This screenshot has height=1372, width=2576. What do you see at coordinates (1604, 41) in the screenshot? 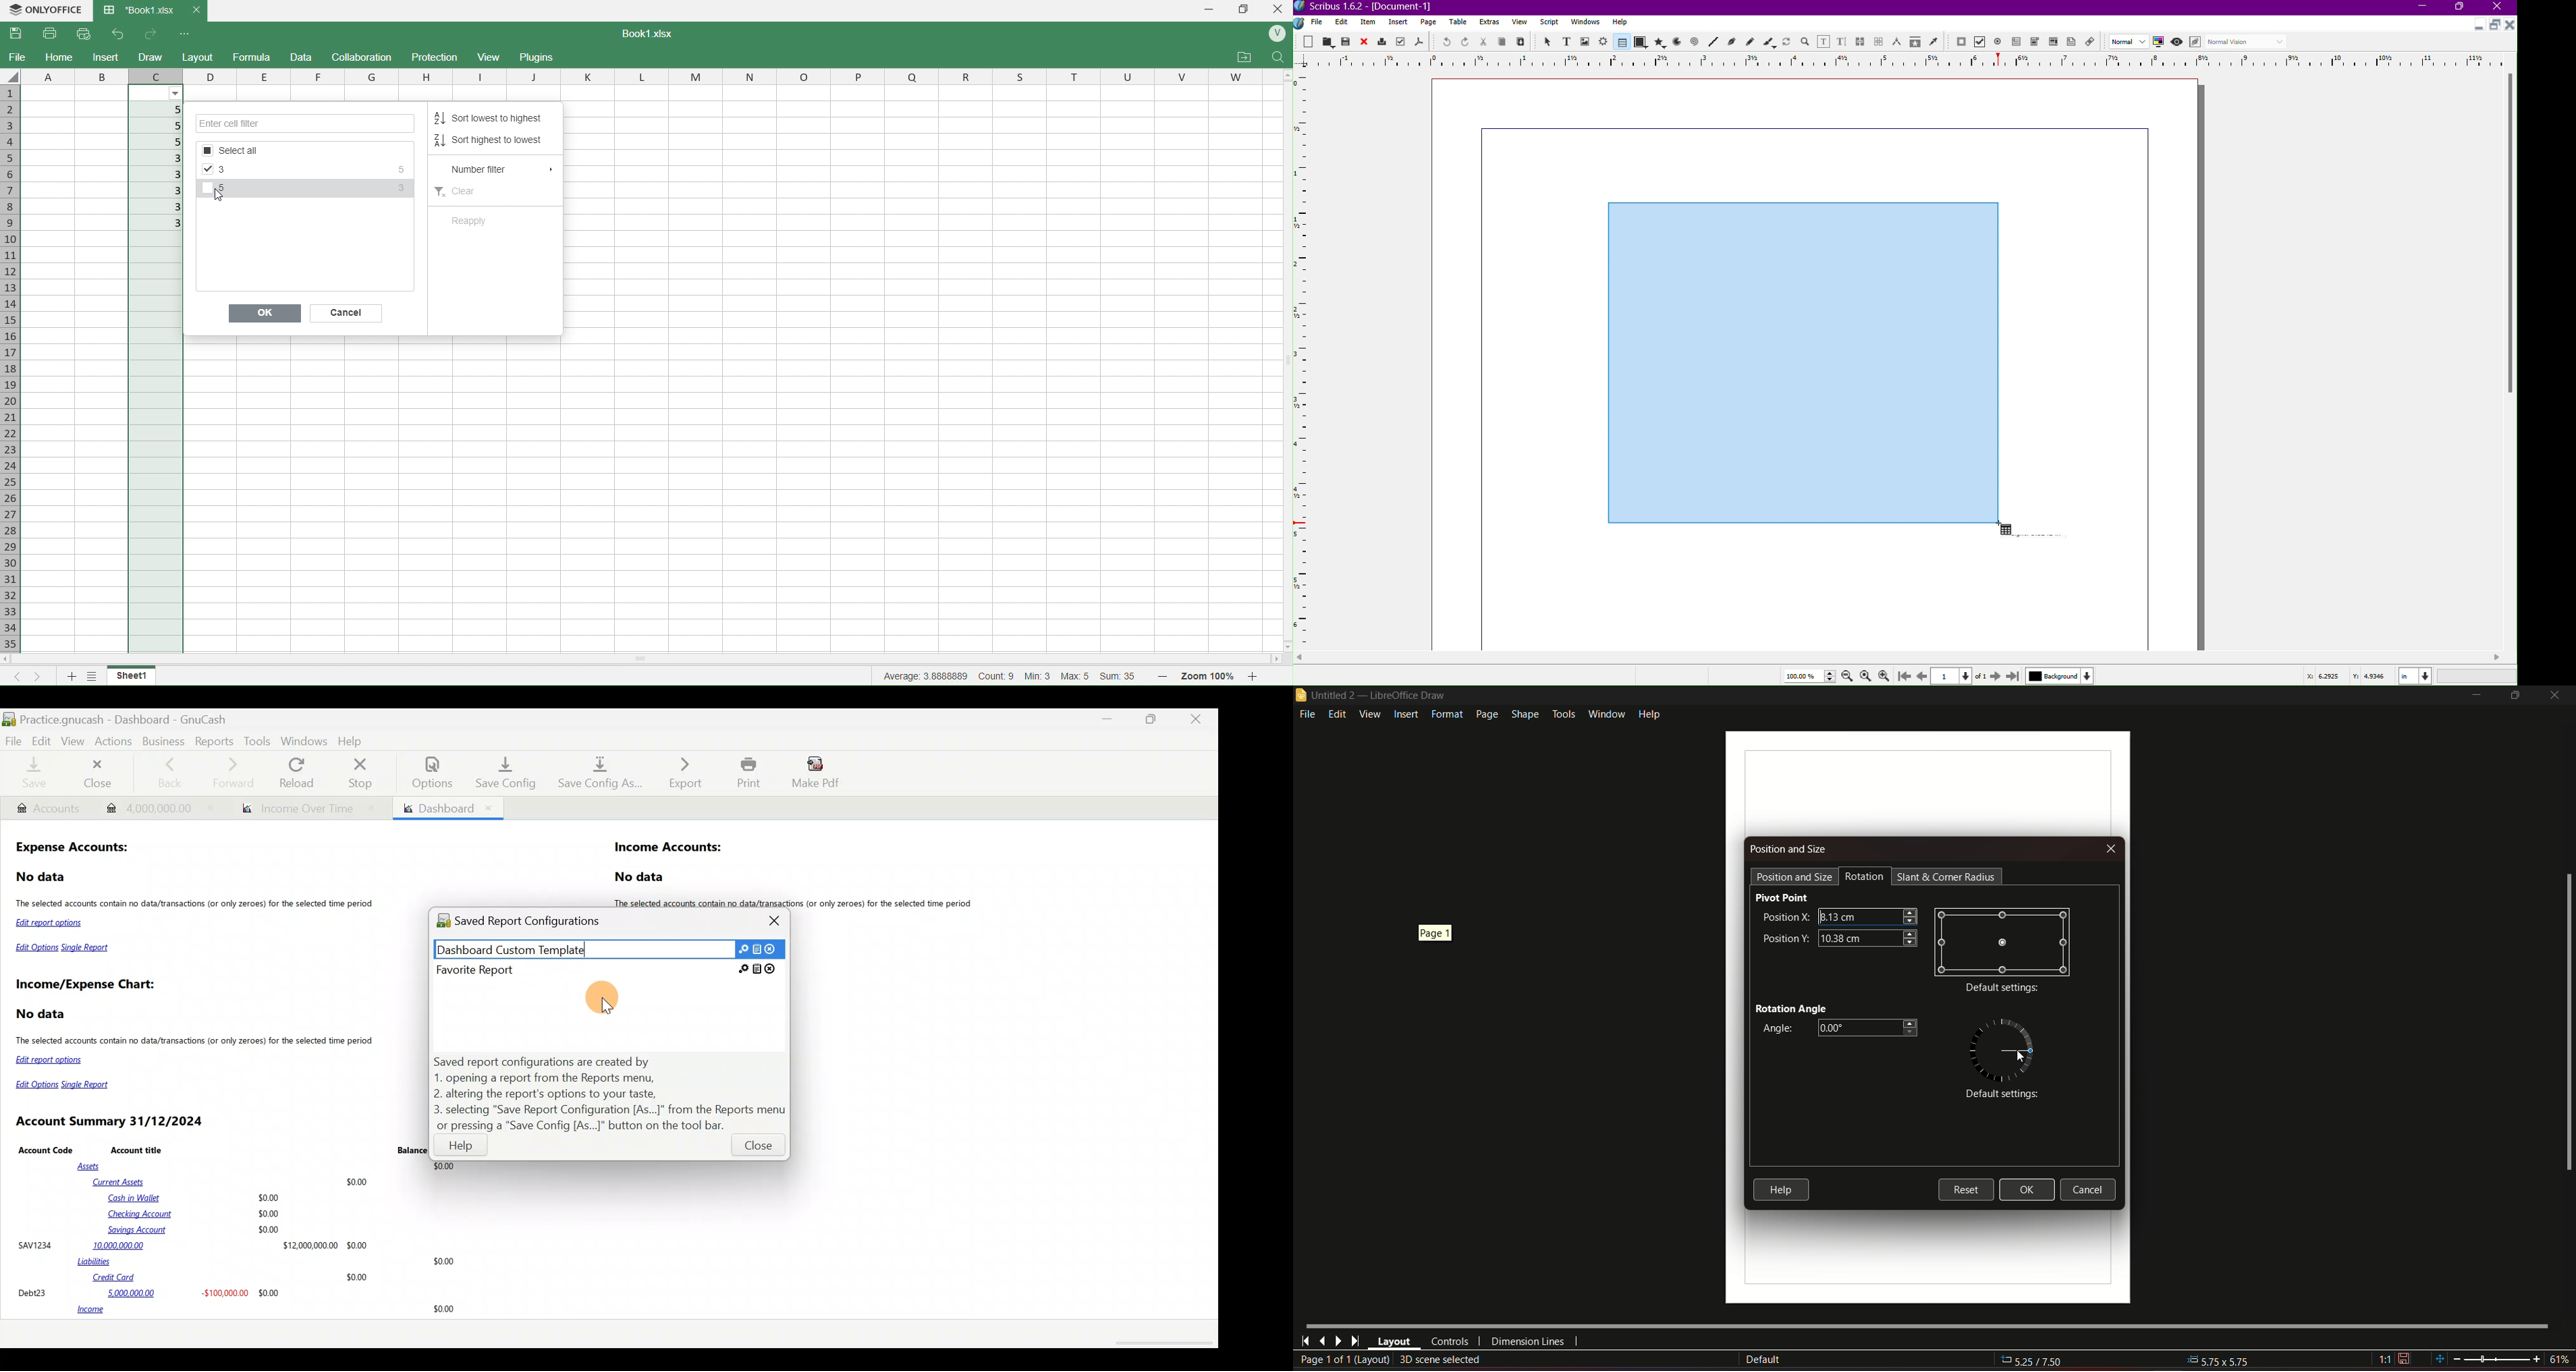
I see `Render Frame` at bounding box center [1604, 41].